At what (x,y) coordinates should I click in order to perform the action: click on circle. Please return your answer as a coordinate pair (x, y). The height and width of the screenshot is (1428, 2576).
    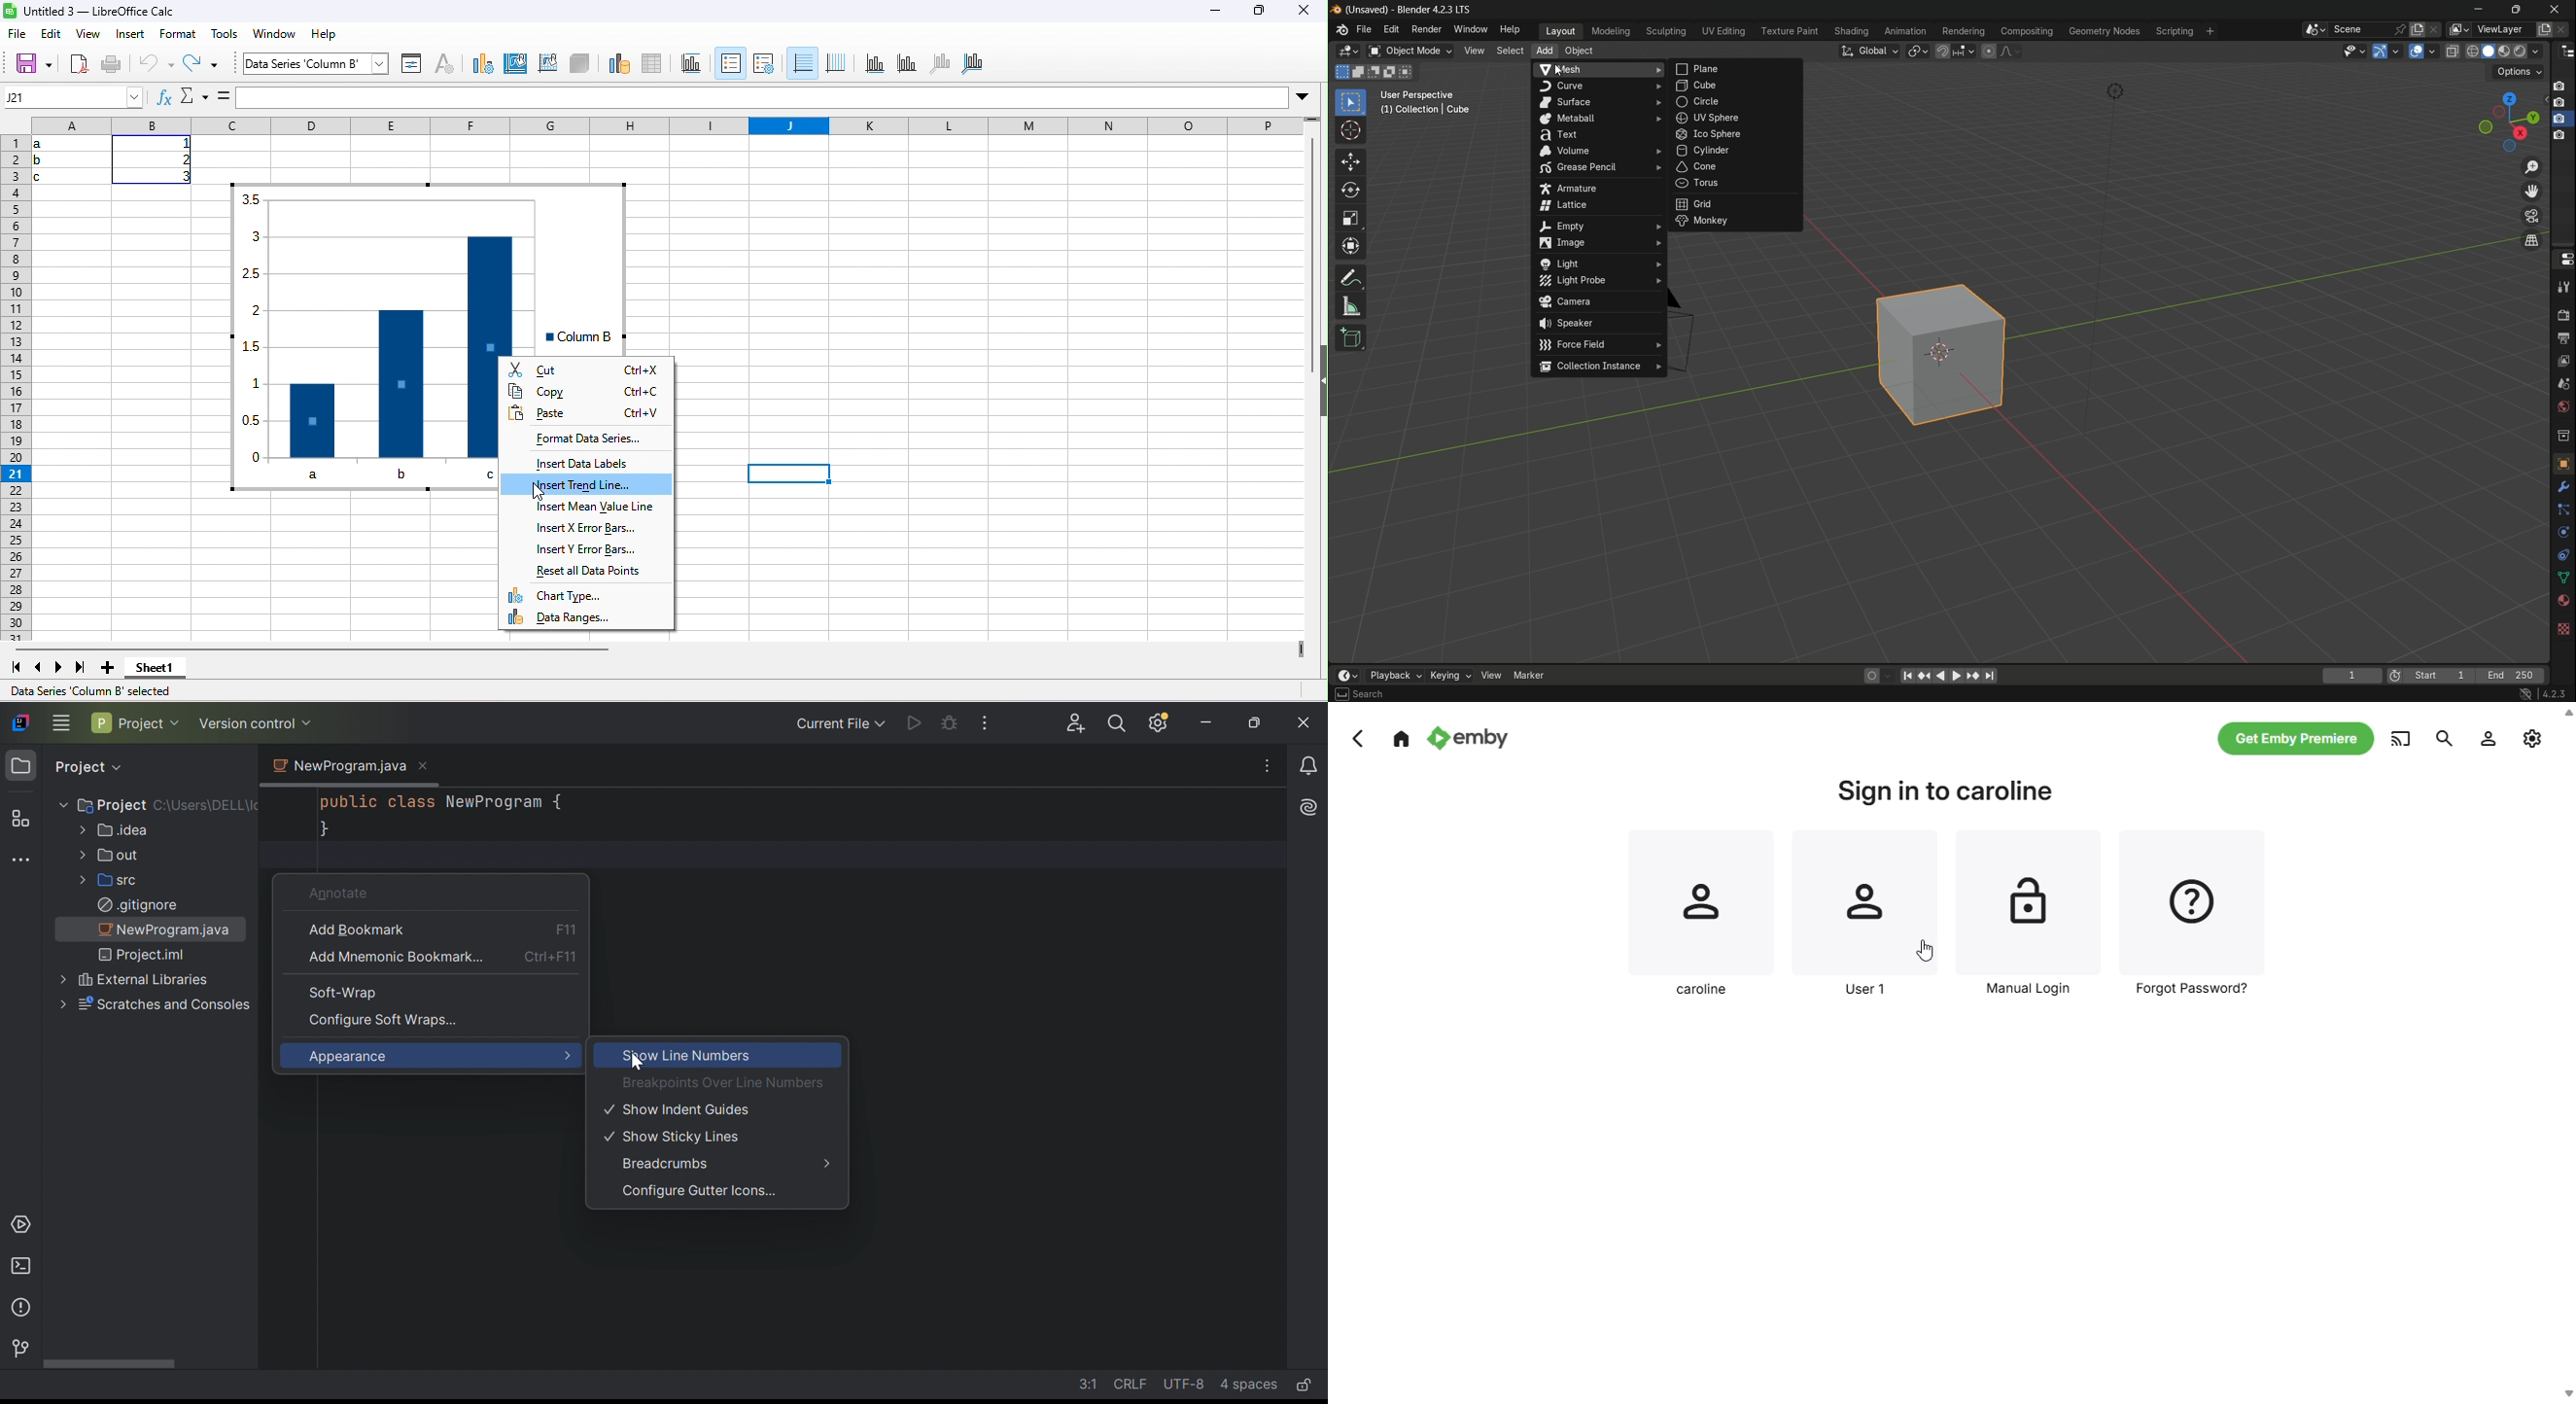
    Looking at the image, I should click on (1737, 101).